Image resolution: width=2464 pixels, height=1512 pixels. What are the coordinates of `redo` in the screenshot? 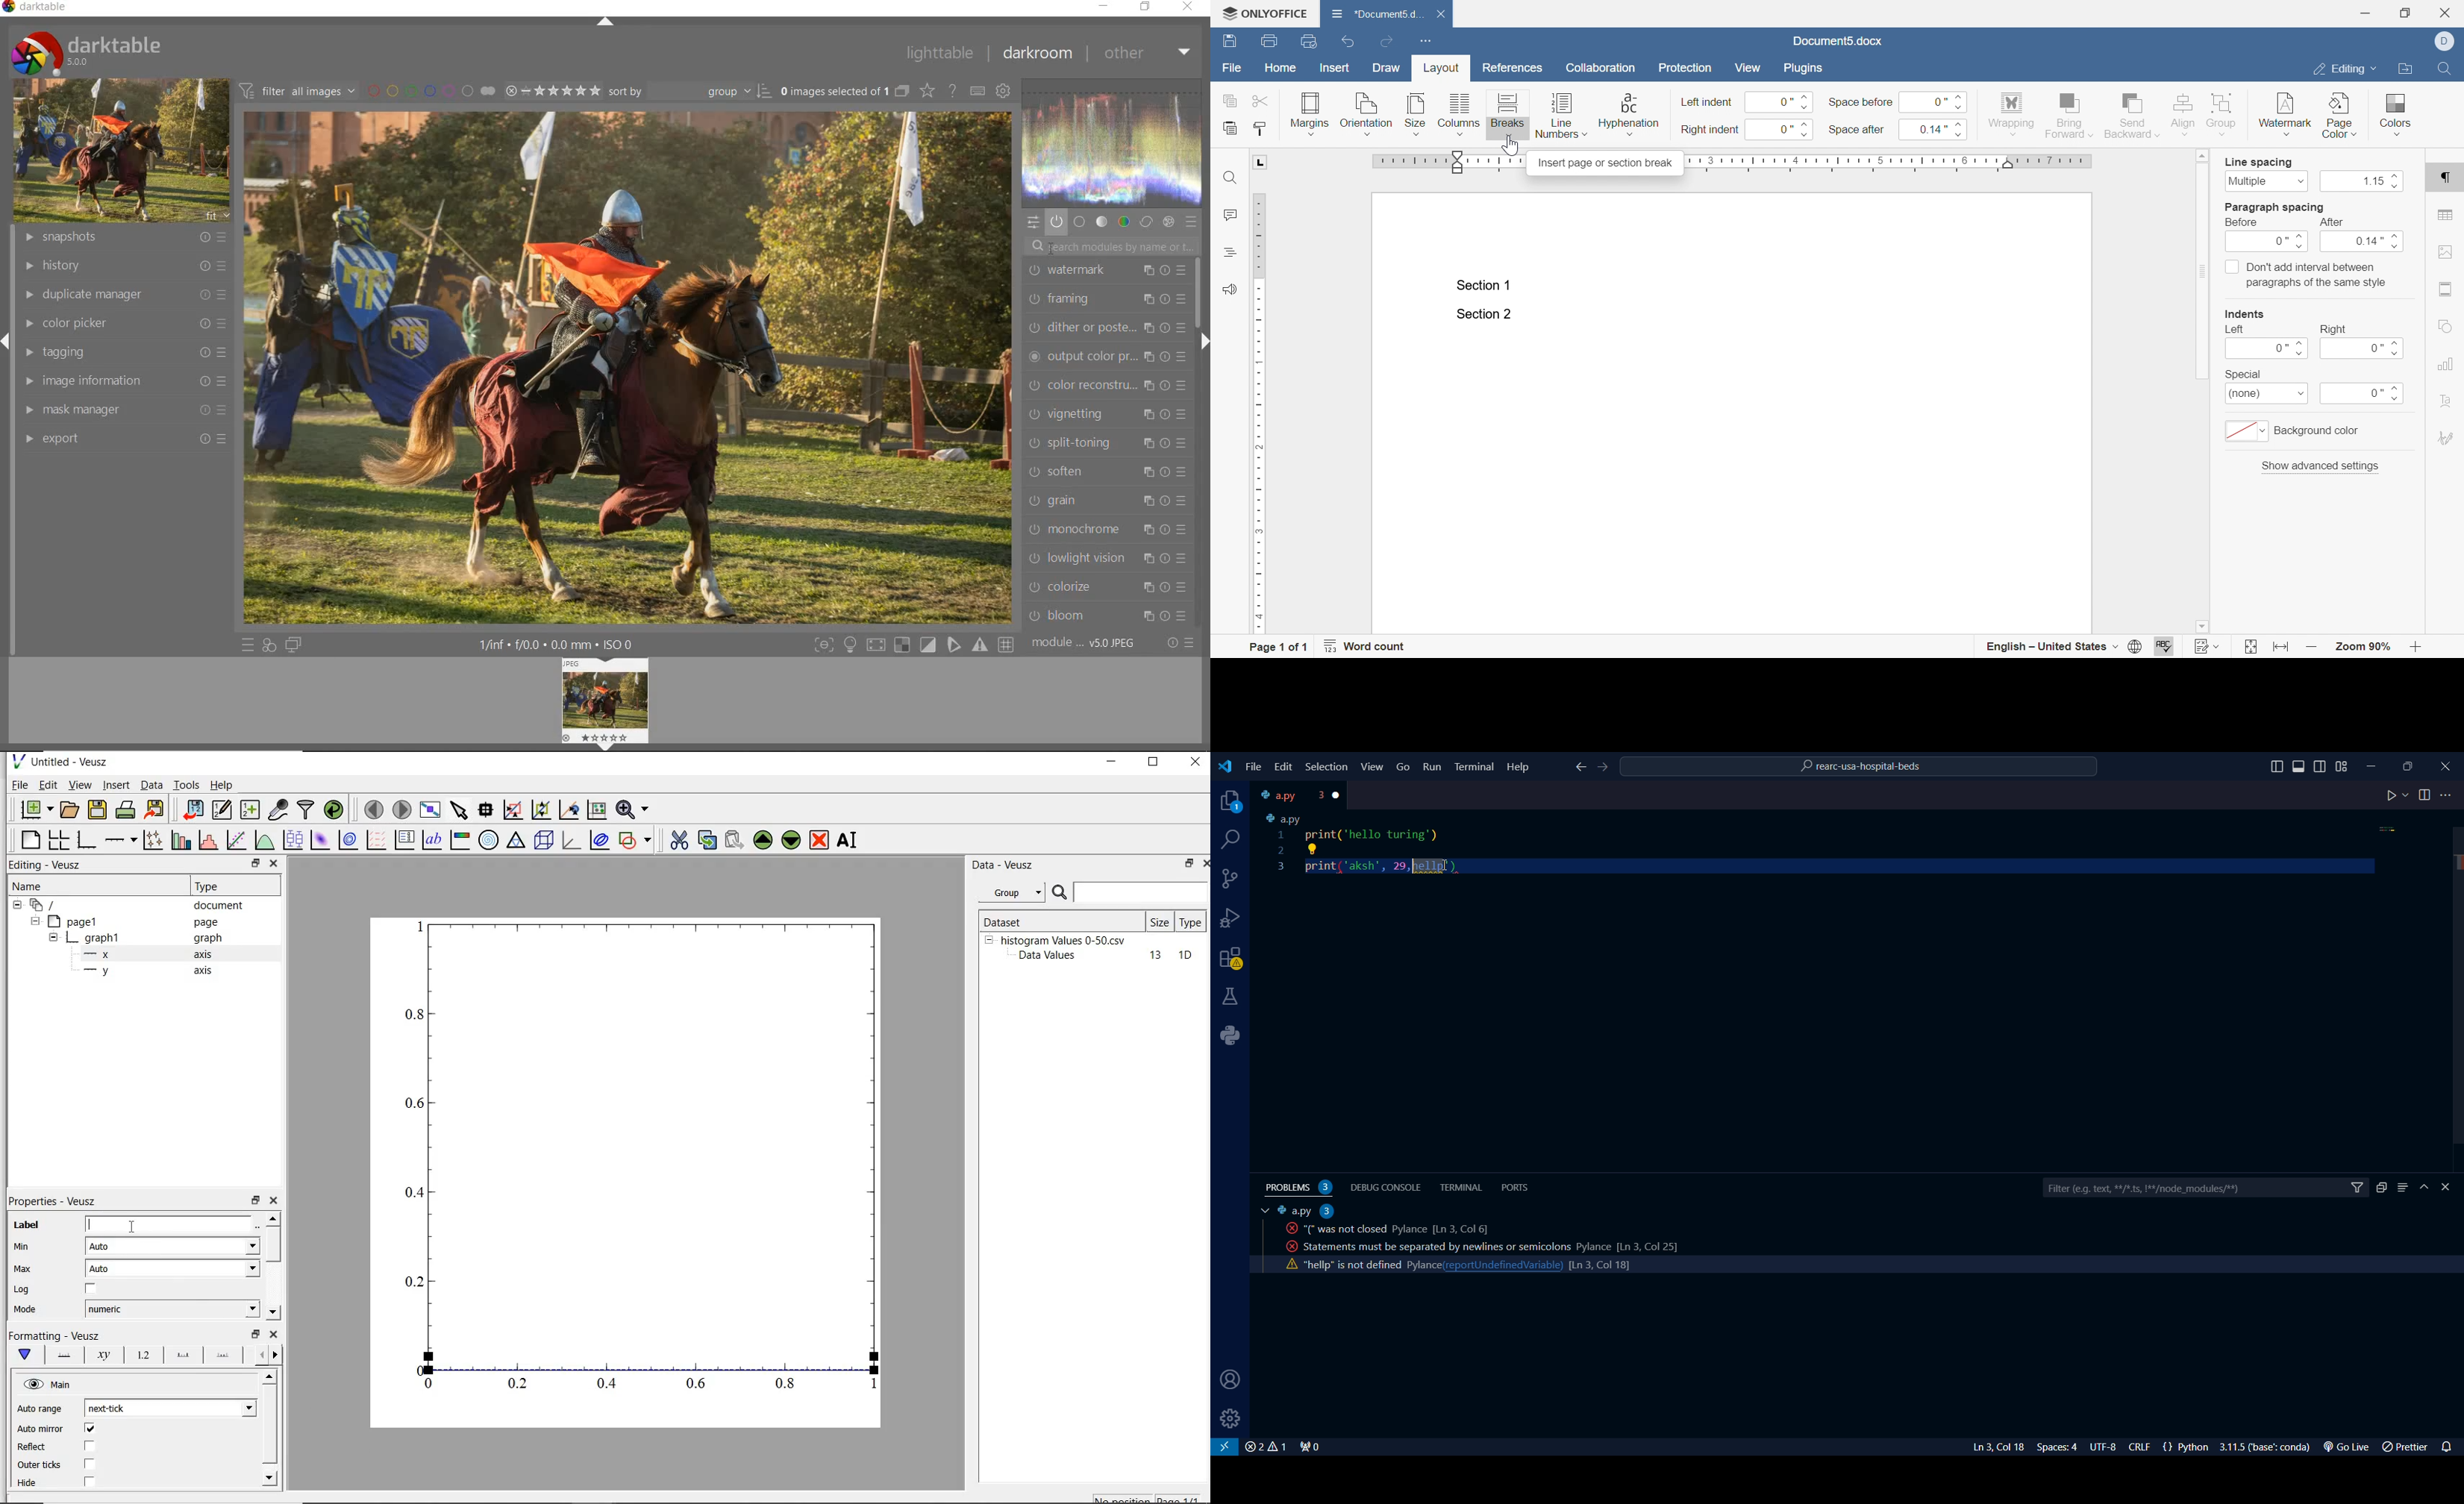 It's located at (1387, 41).